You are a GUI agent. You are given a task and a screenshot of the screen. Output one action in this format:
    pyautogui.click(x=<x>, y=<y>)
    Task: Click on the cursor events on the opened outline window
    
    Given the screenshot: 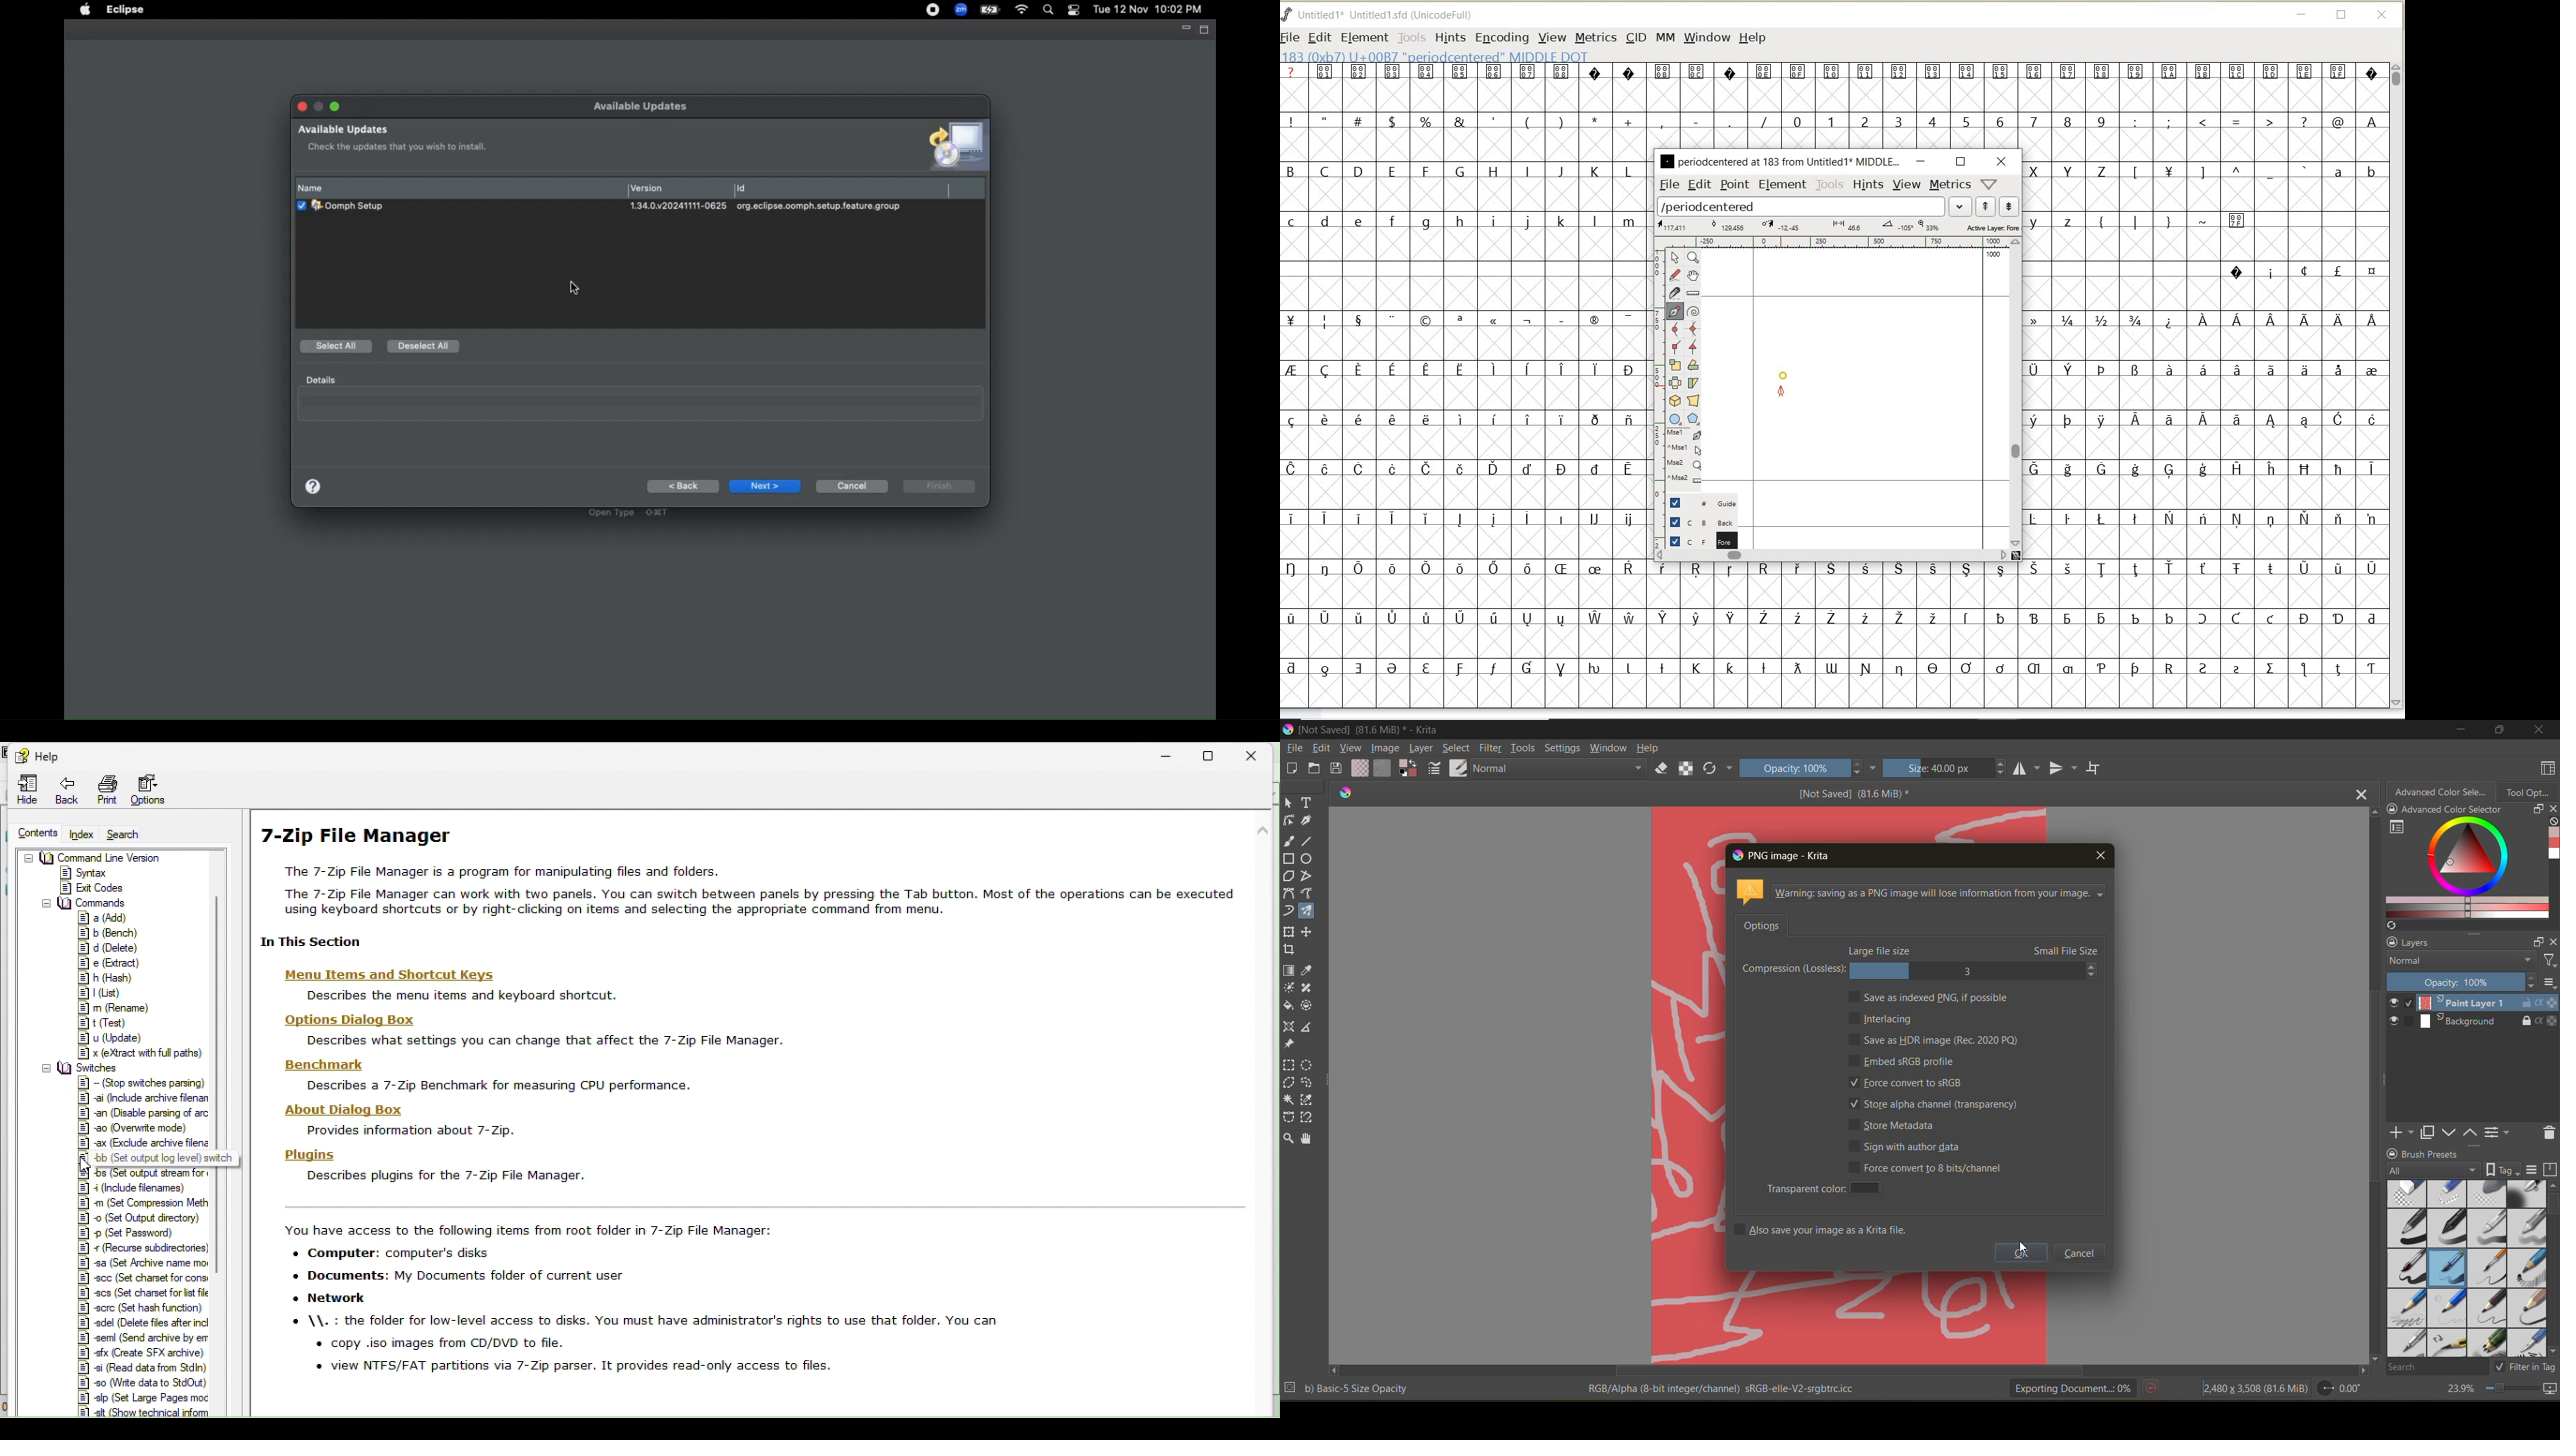 What is the action you would take?
    pyautogui.click(x=1685, y=457)
    